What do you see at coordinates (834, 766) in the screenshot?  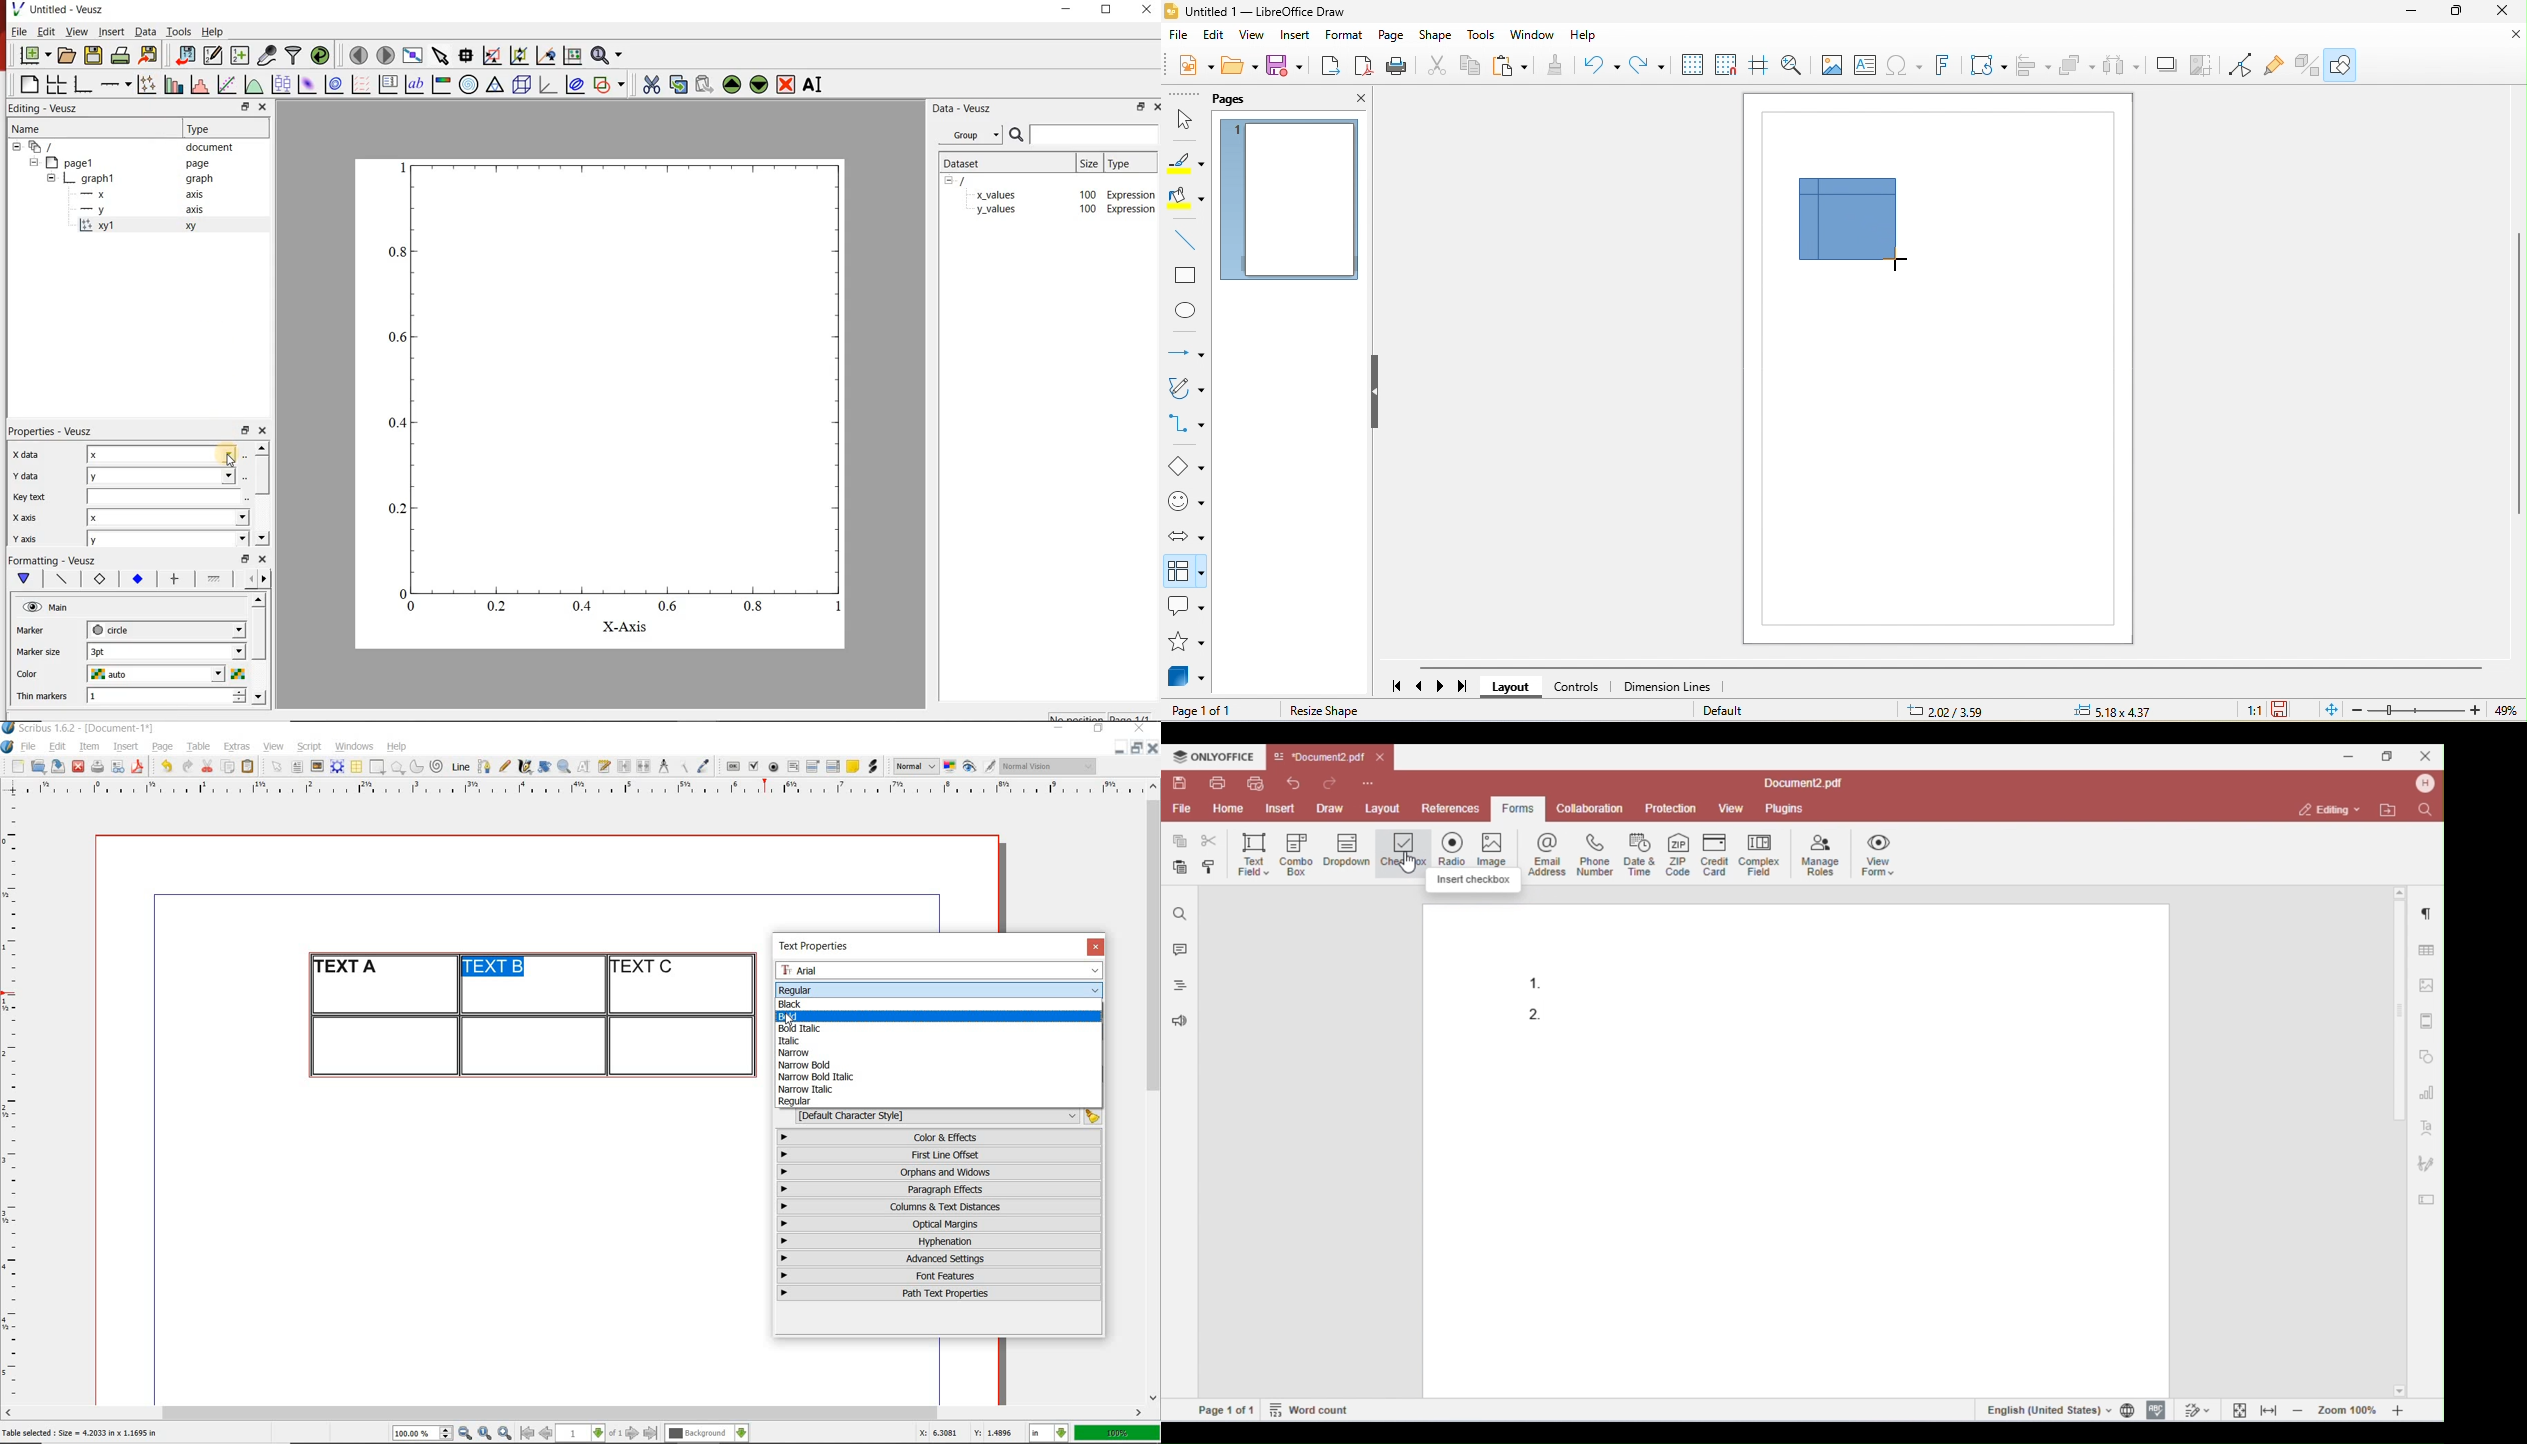 I see `pdf list box` at bounding box center [834, 766].